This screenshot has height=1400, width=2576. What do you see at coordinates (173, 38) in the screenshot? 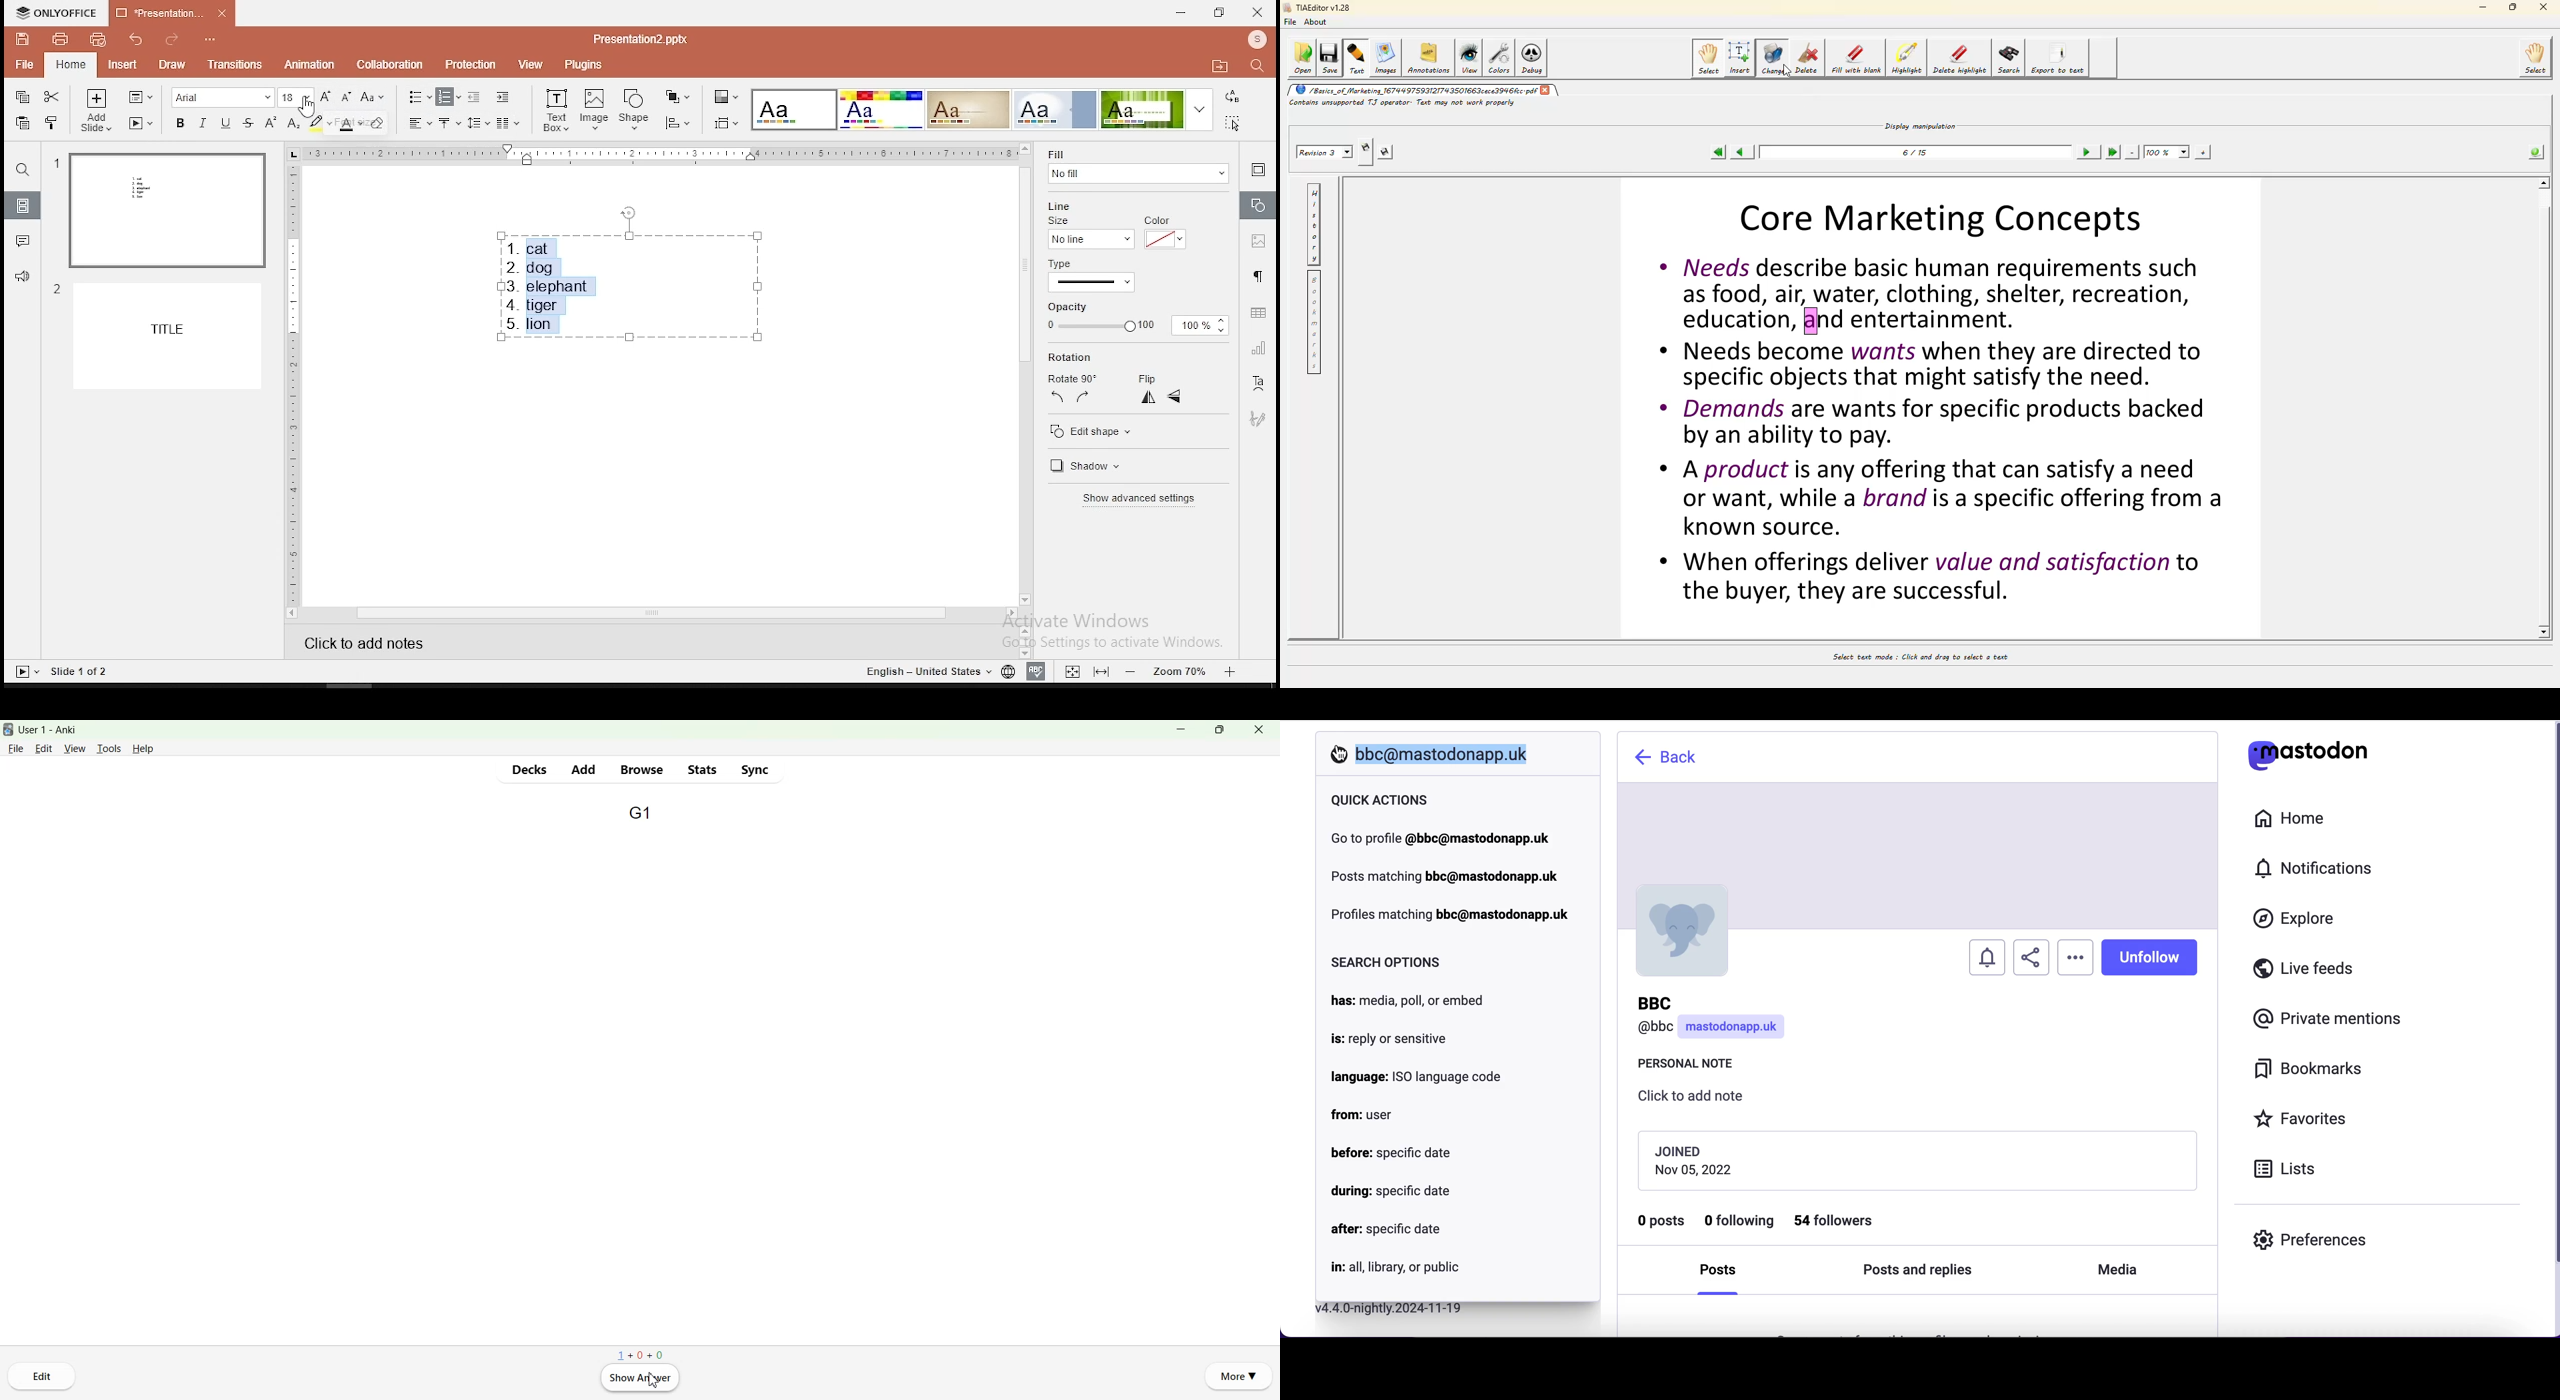
I see `redo` at bounding box center [173, 38].